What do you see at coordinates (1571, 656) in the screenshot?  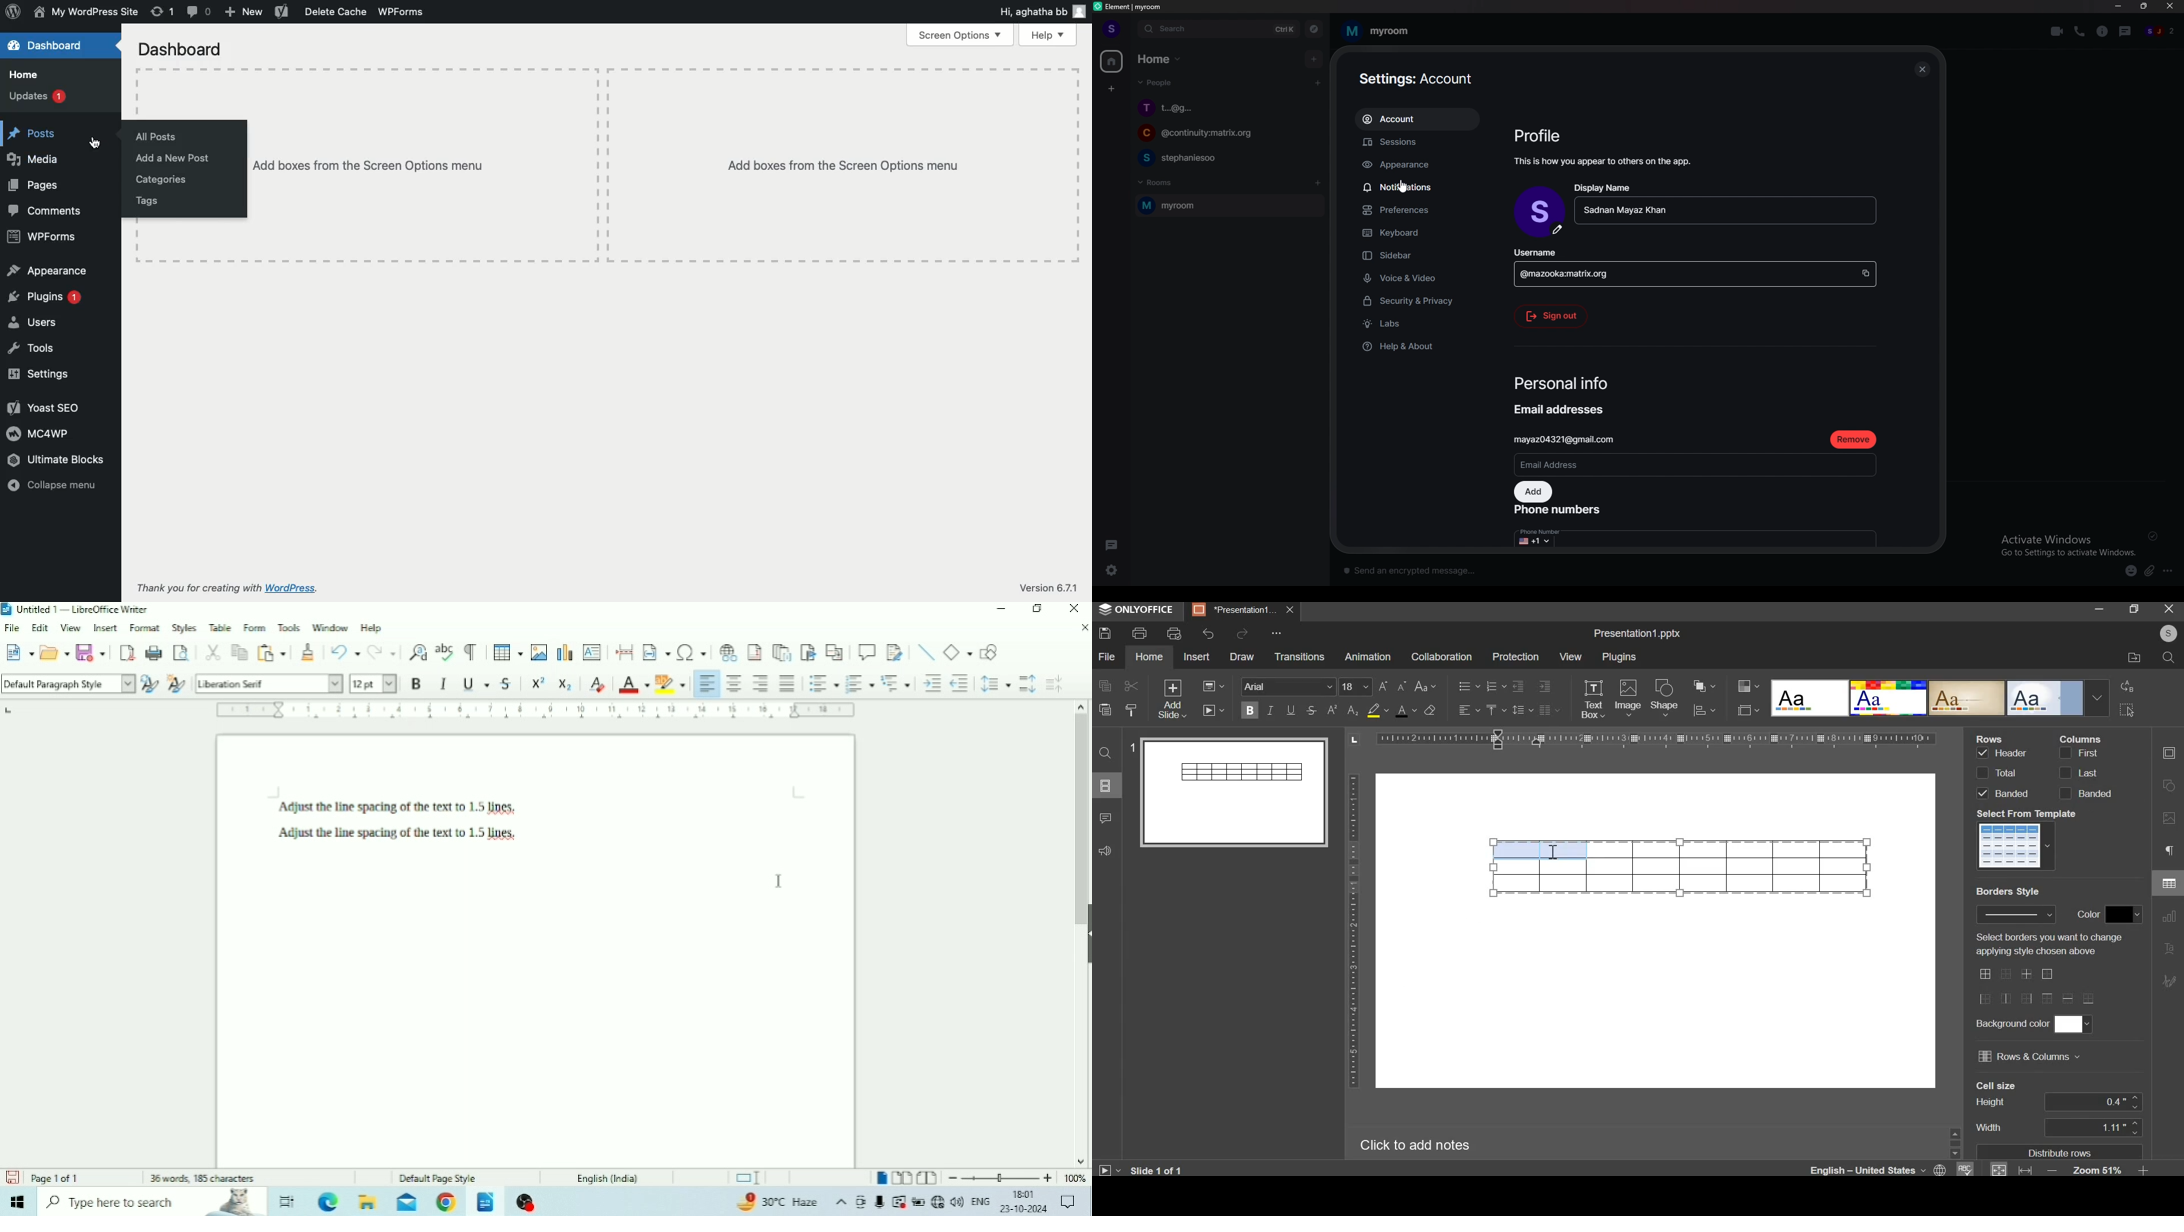 I see `view` at bounding box center [1571, 656].